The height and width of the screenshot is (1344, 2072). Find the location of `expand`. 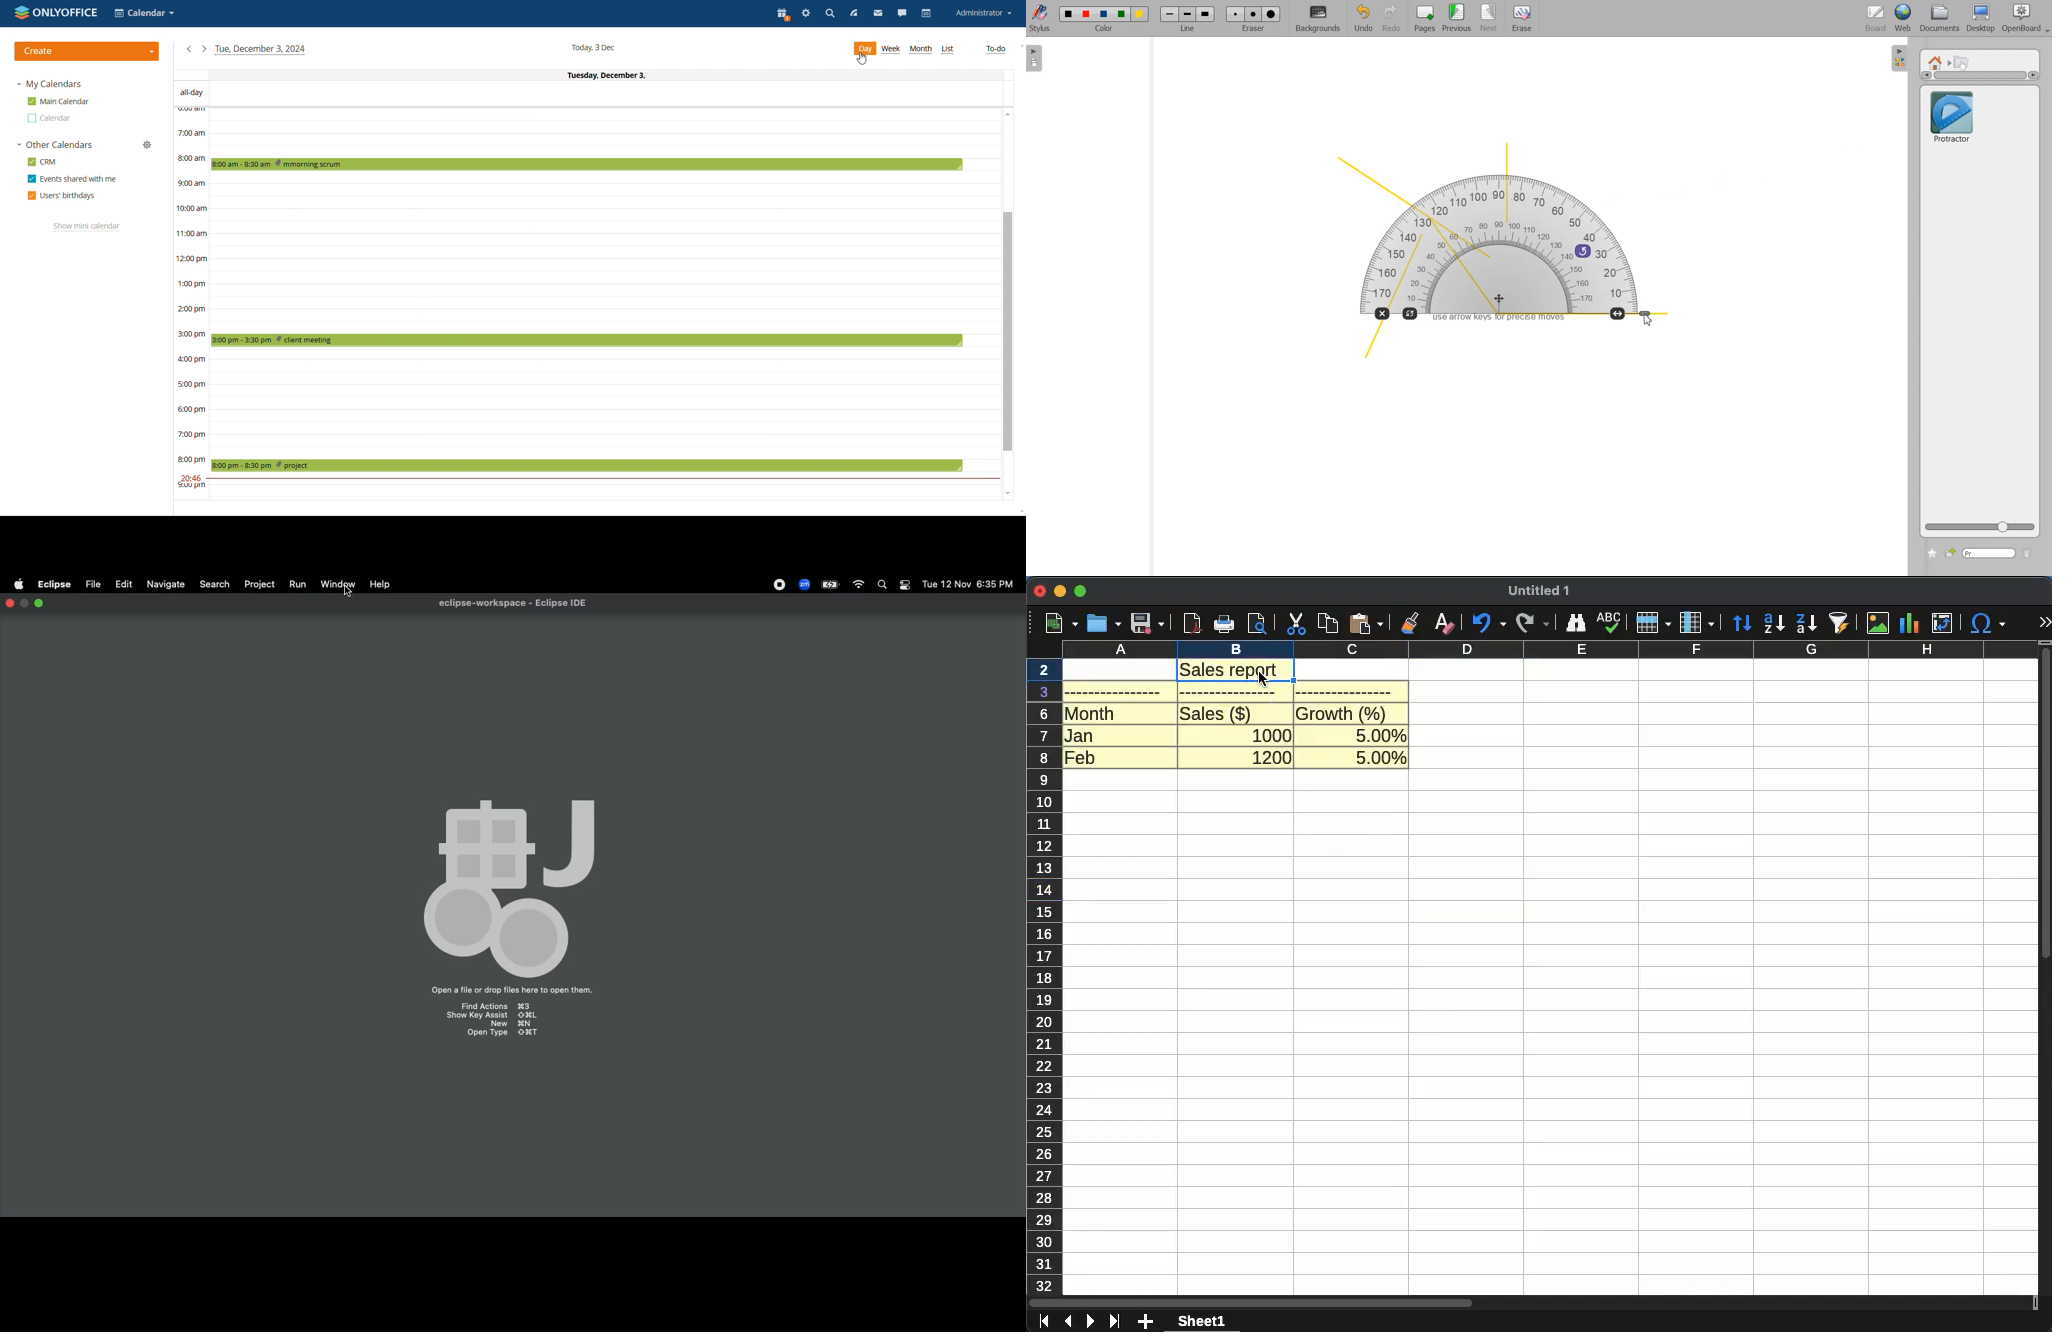

expand is located at coordinates (2044, 623).